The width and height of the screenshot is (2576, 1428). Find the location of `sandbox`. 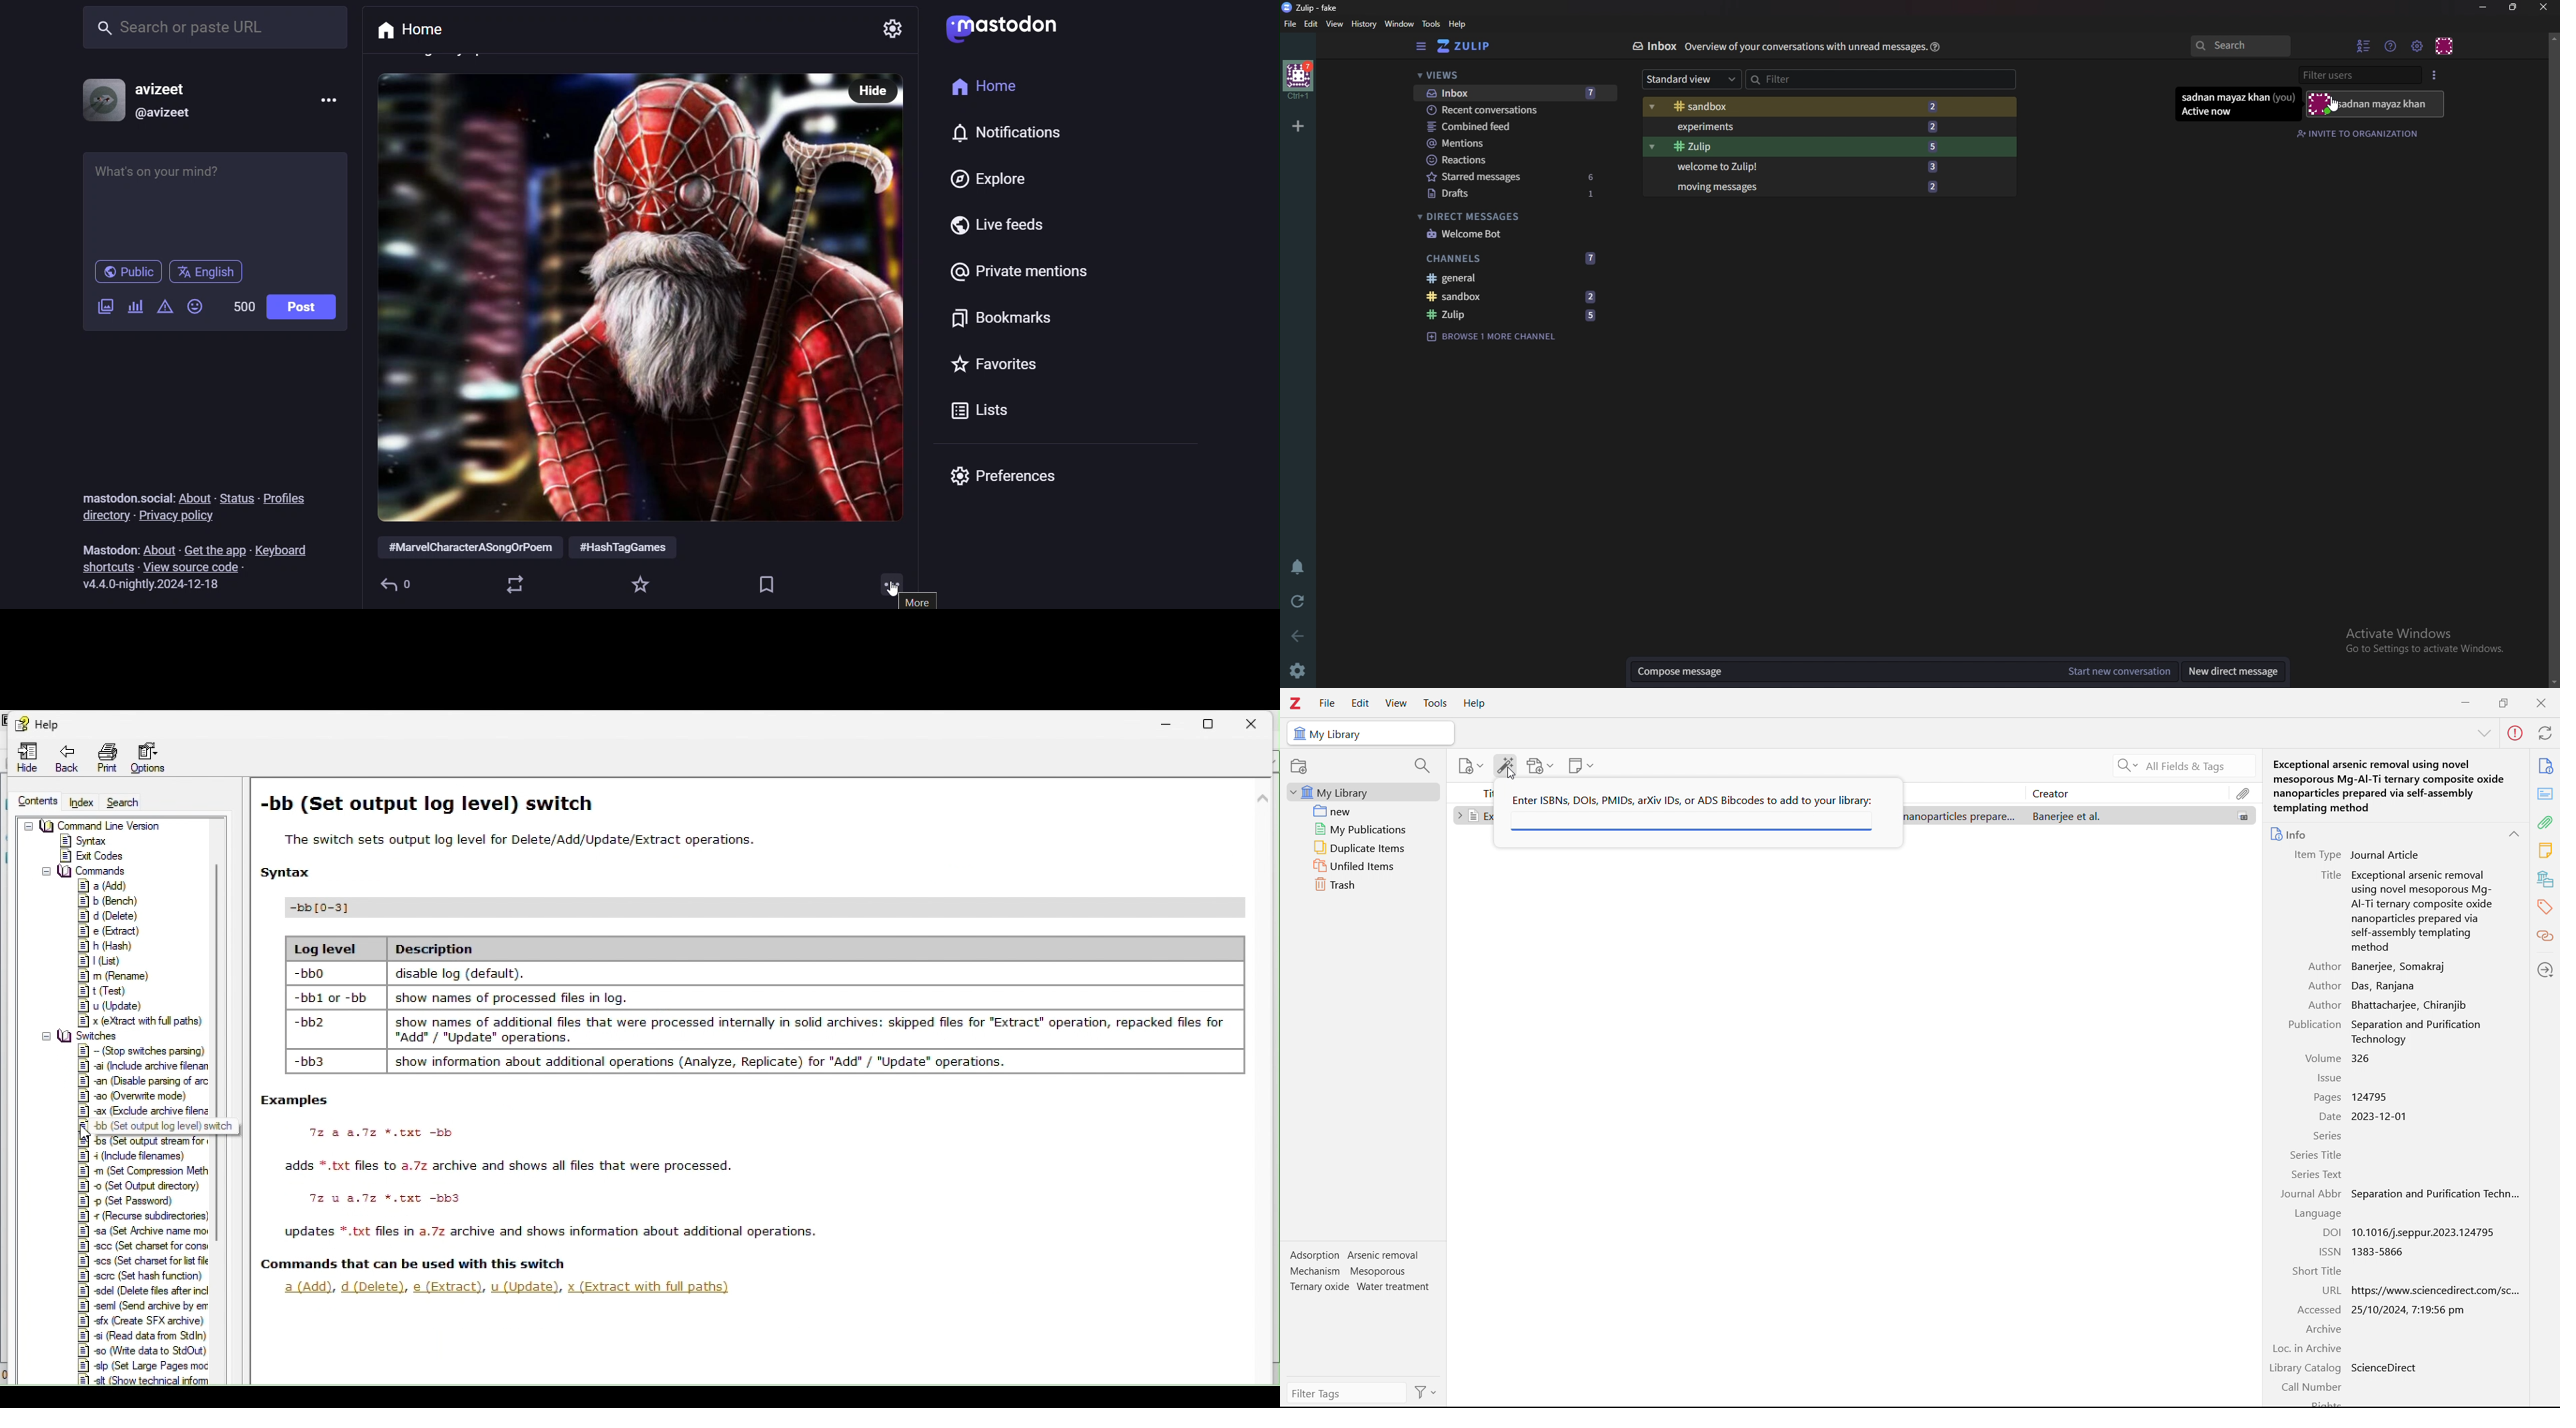

sandbox is located at coordinates (1798, 107).